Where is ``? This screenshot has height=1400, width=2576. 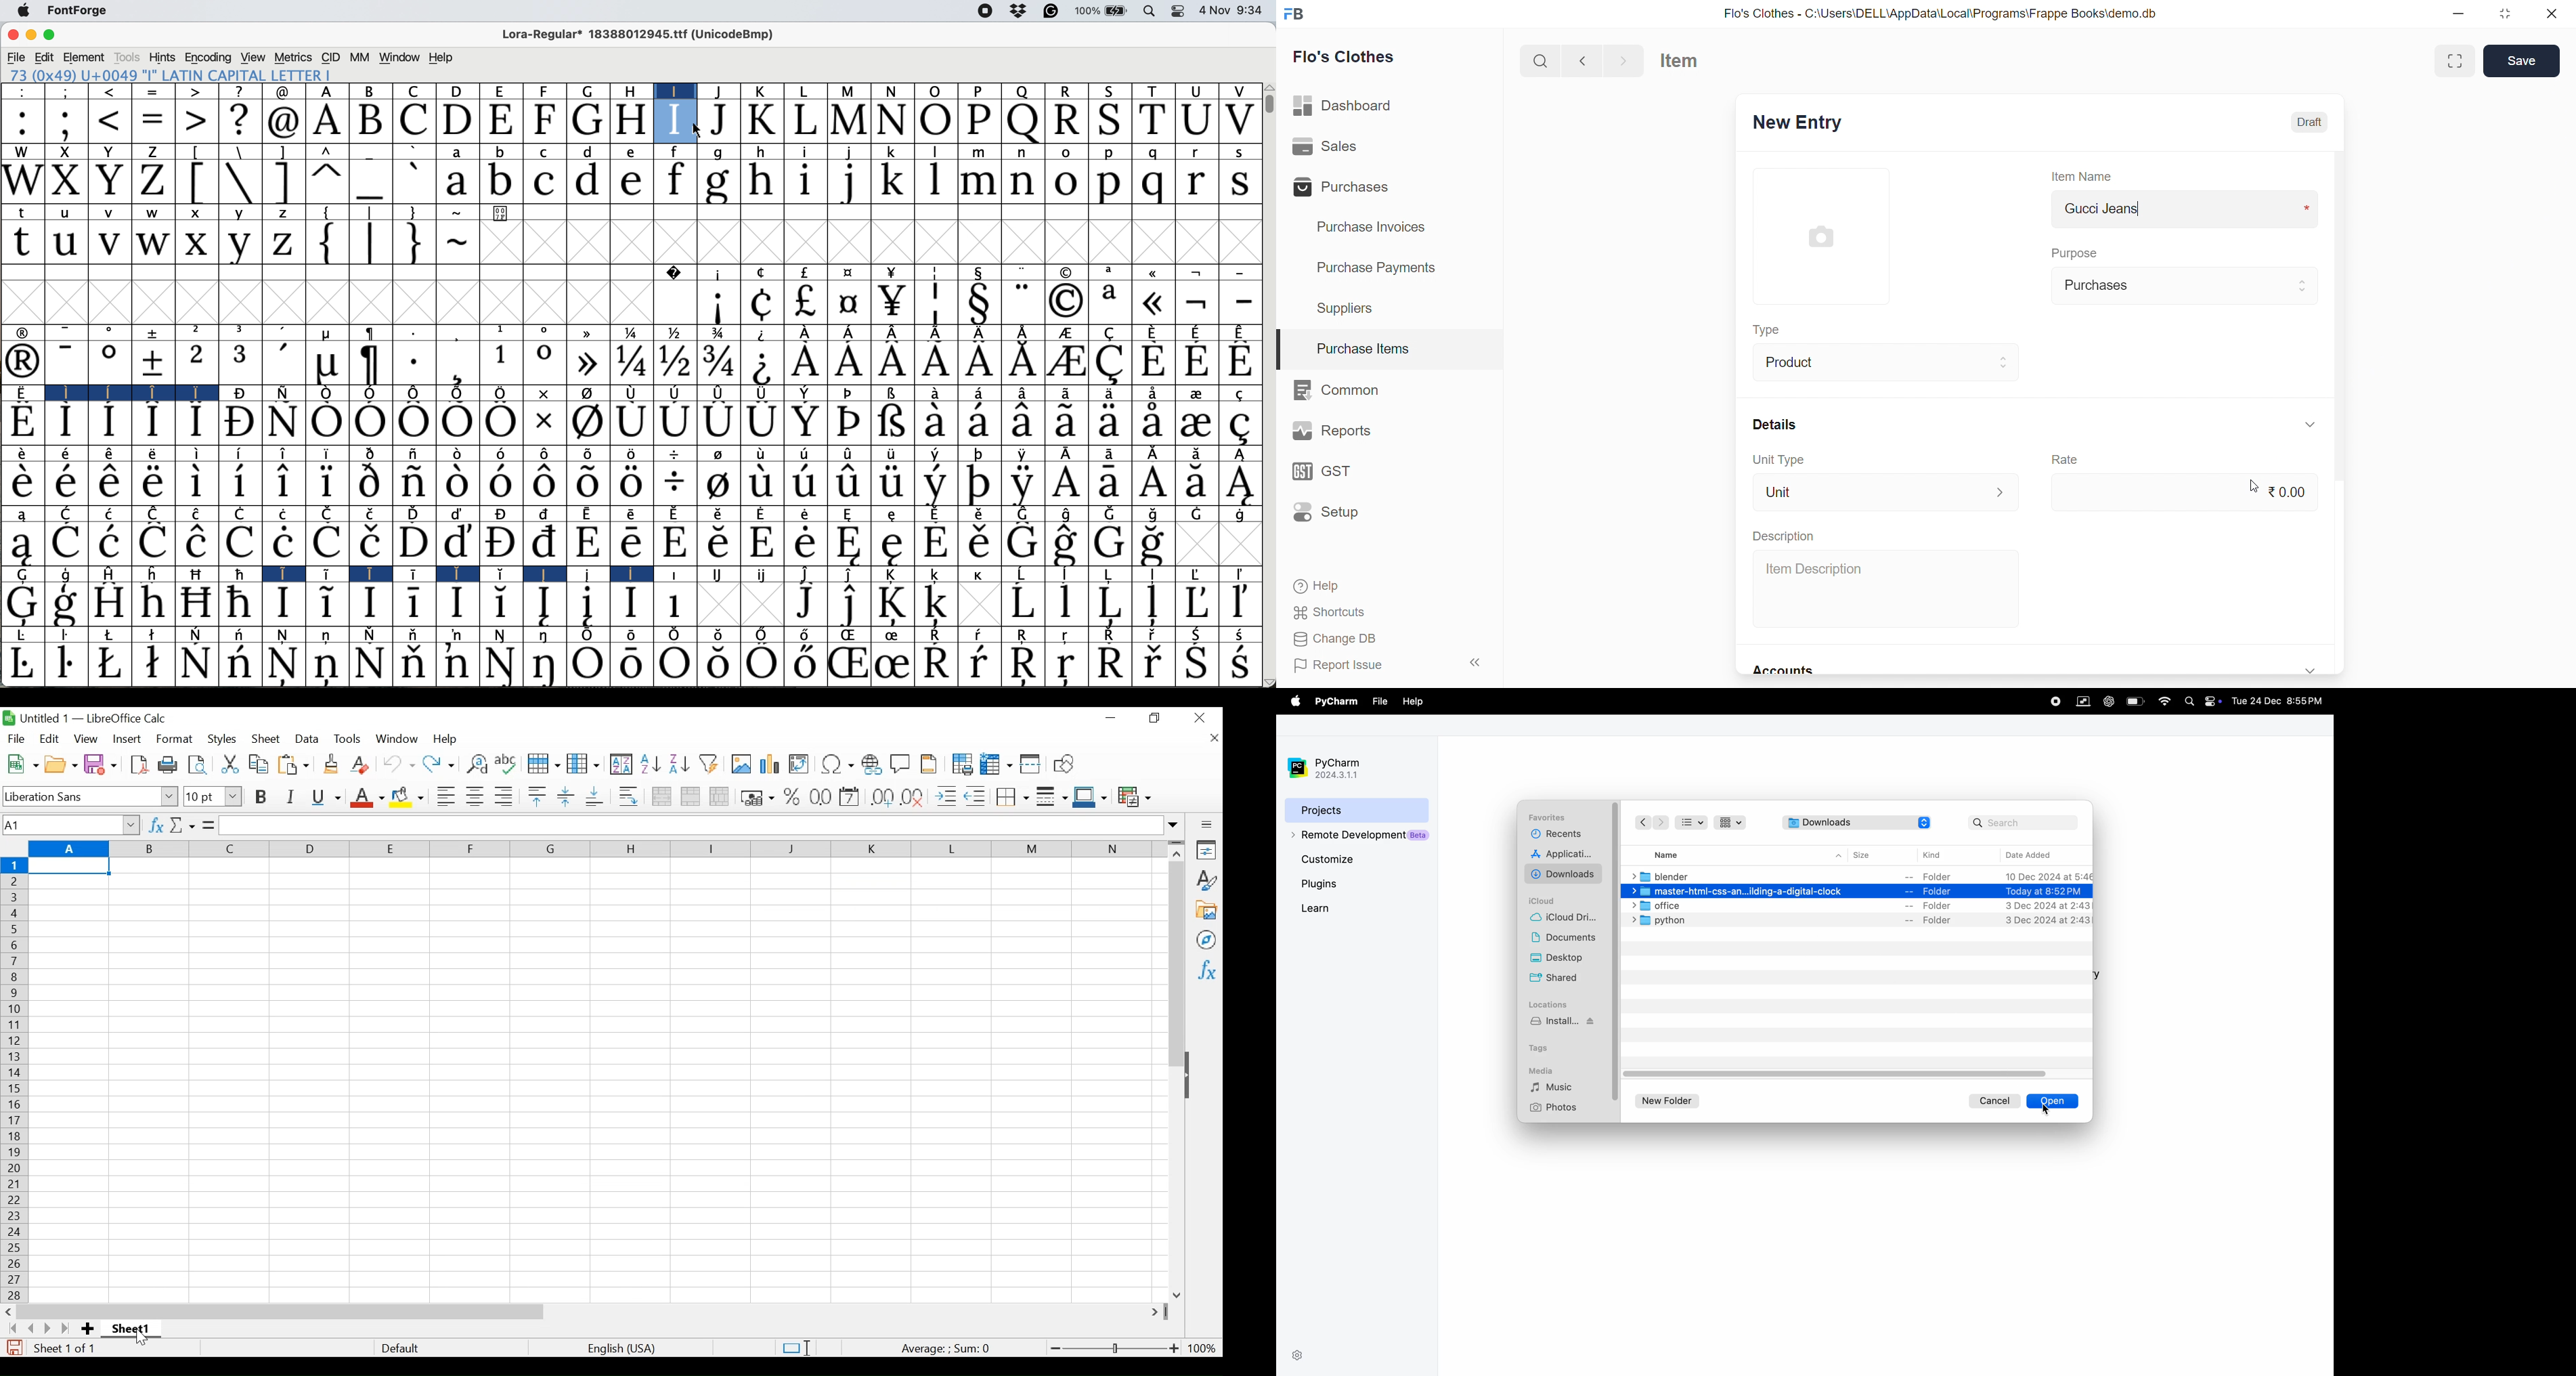
 is located at coordinates (1268, 87).